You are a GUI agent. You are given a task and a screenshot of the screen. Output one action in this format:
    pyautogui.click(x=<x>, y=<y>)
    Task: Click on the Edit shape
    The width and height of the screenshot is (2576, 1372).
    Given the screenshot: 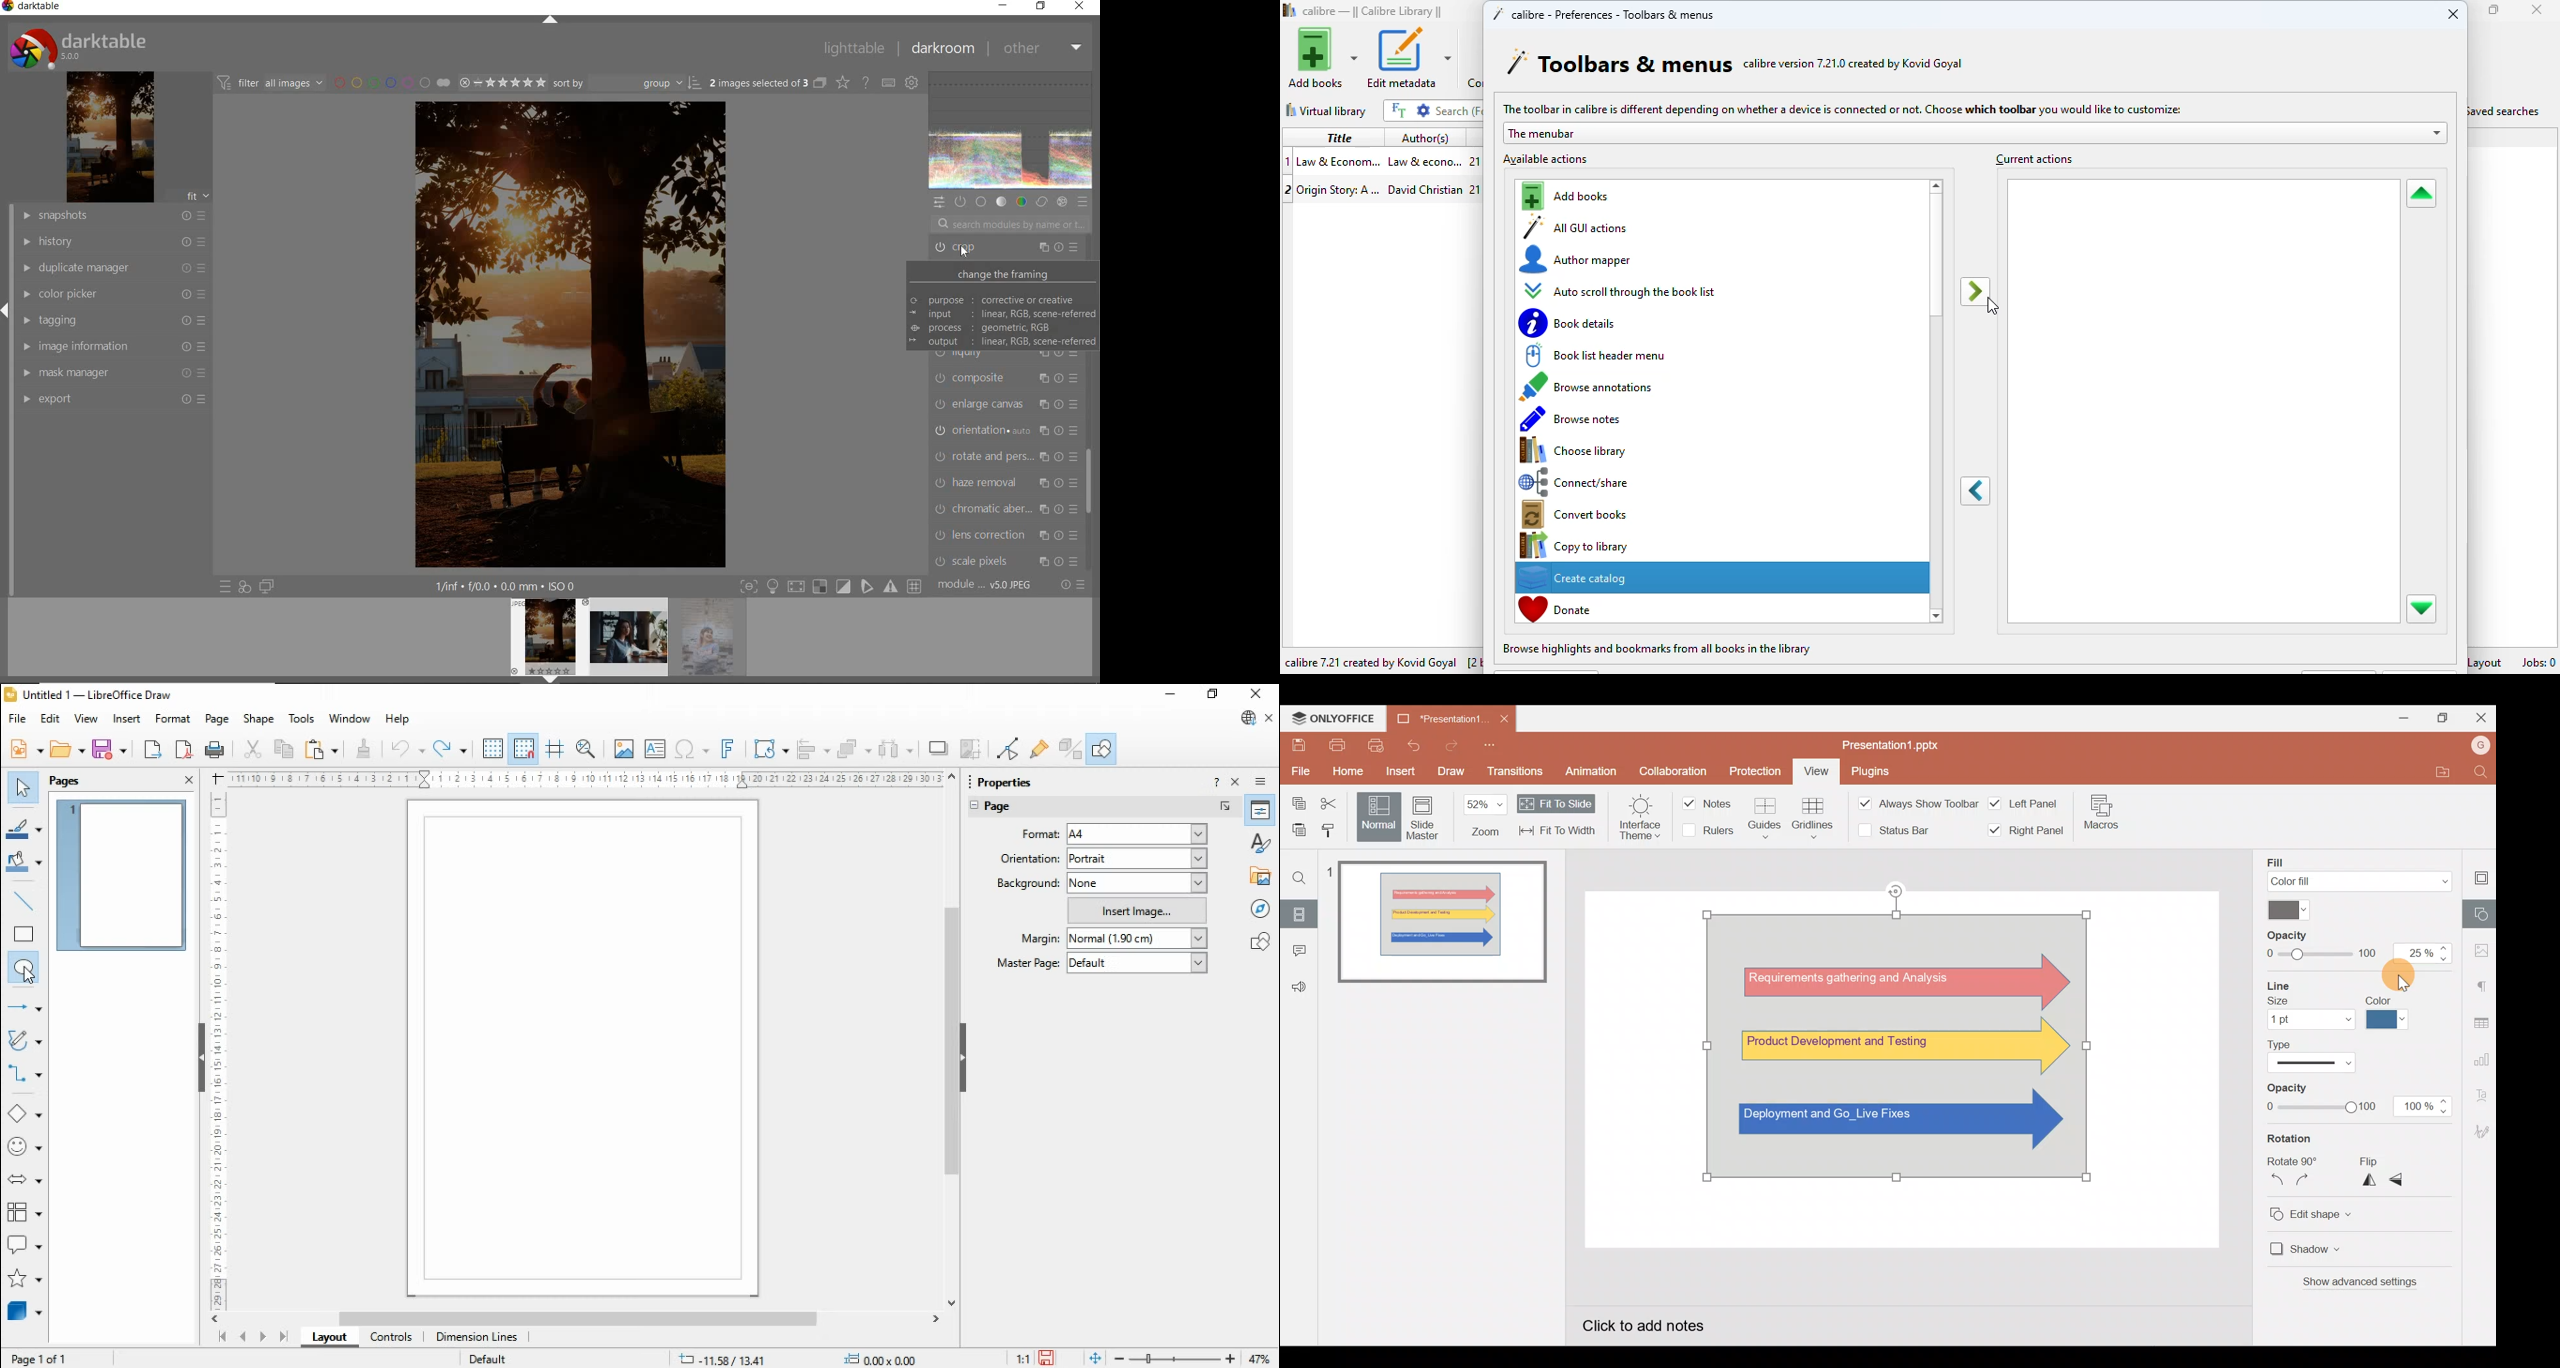 What is the action you would take?
    pyautogui.click(x=2326, y=1212)
    